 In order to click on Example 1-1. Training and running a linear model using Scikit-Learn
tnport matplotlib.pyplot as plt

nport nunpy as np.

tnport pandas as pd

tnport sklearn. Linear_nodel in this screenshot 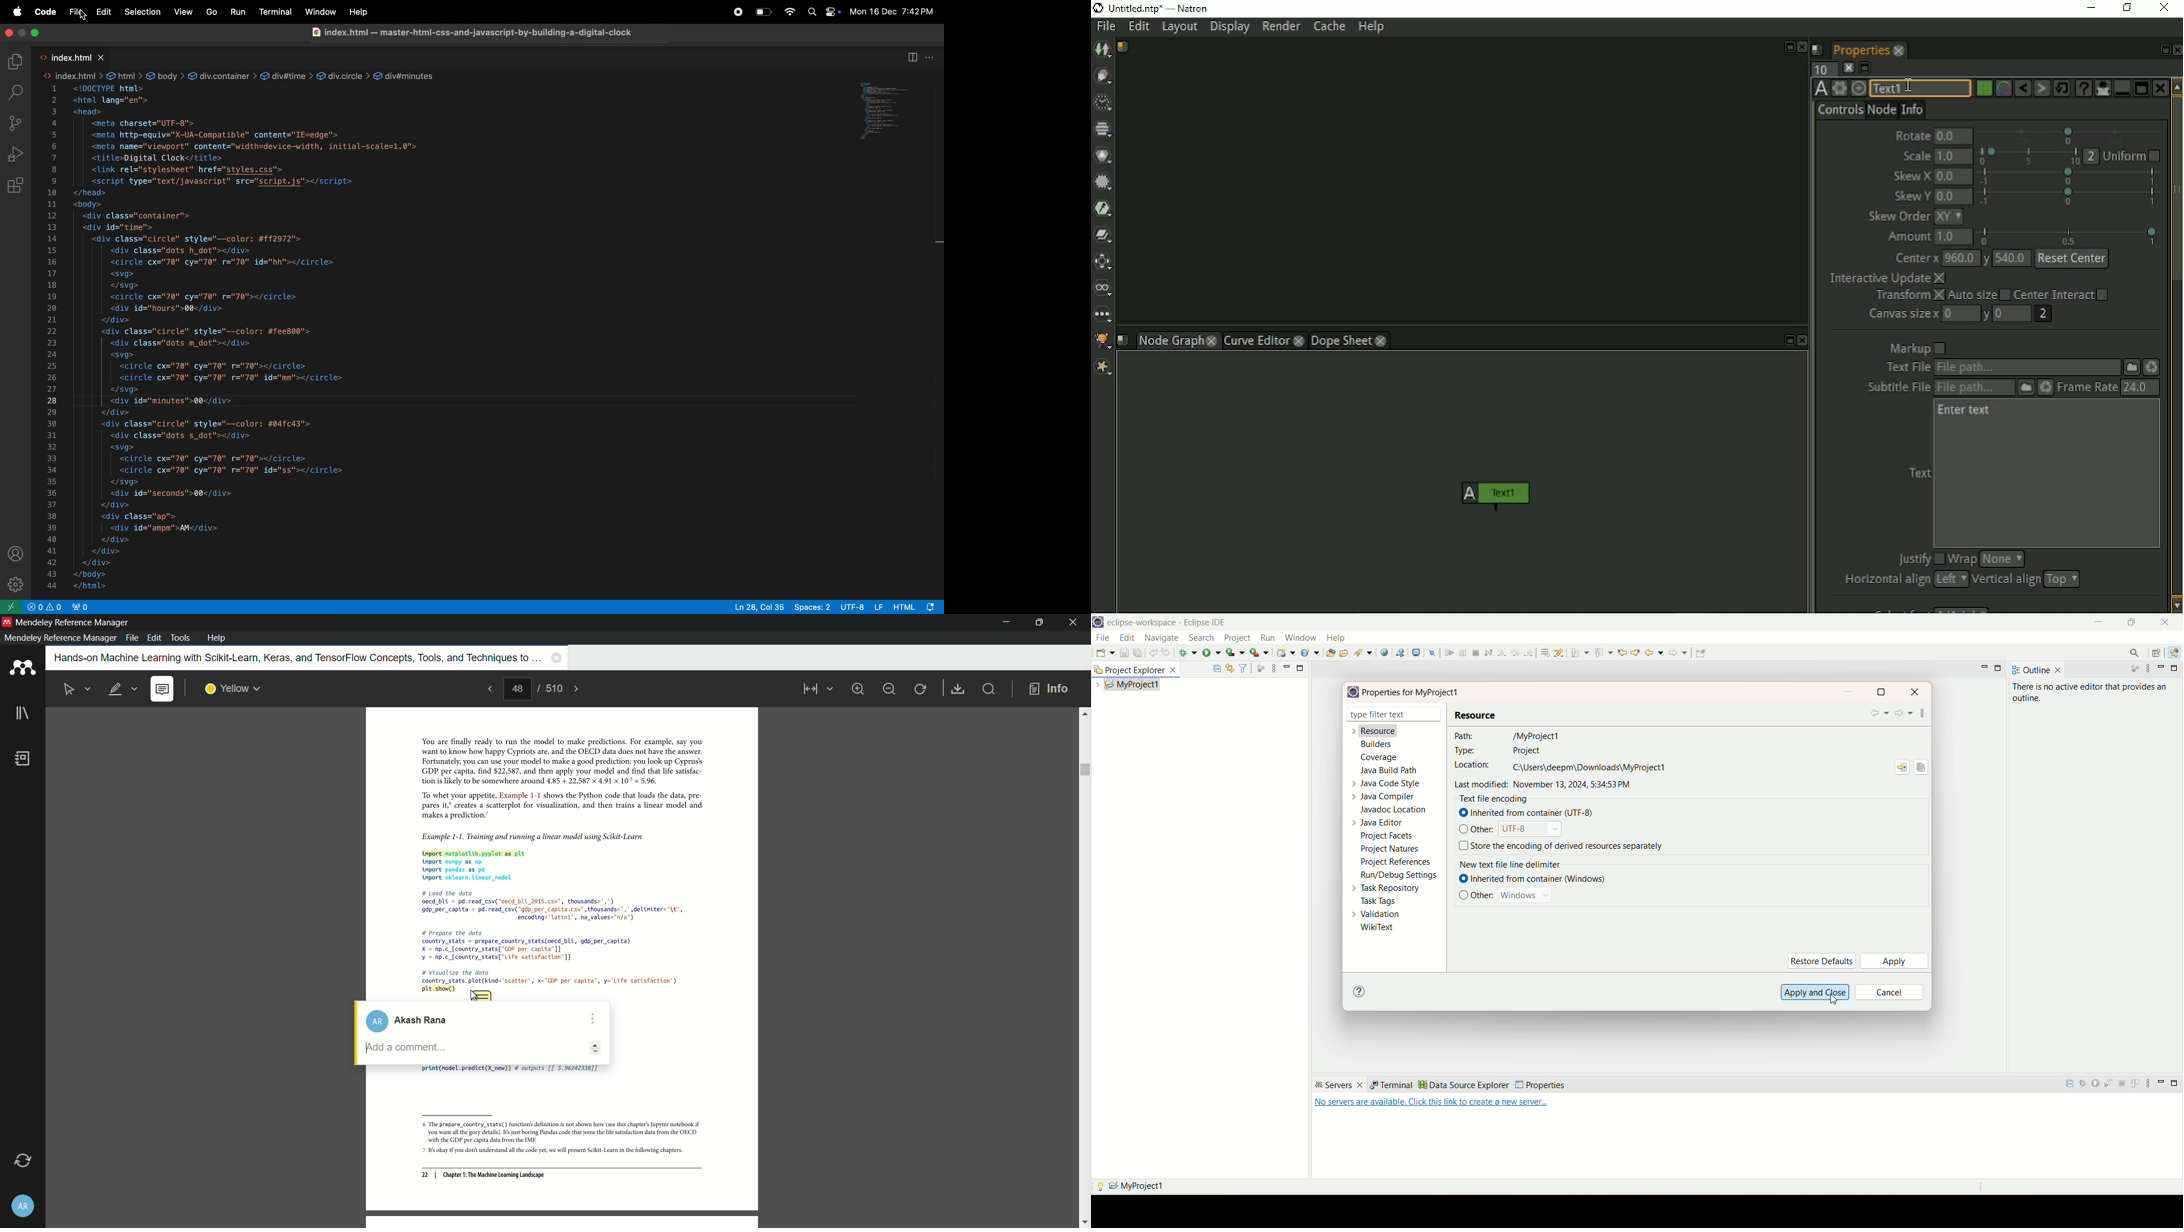, I will do `click(555, 855)`.